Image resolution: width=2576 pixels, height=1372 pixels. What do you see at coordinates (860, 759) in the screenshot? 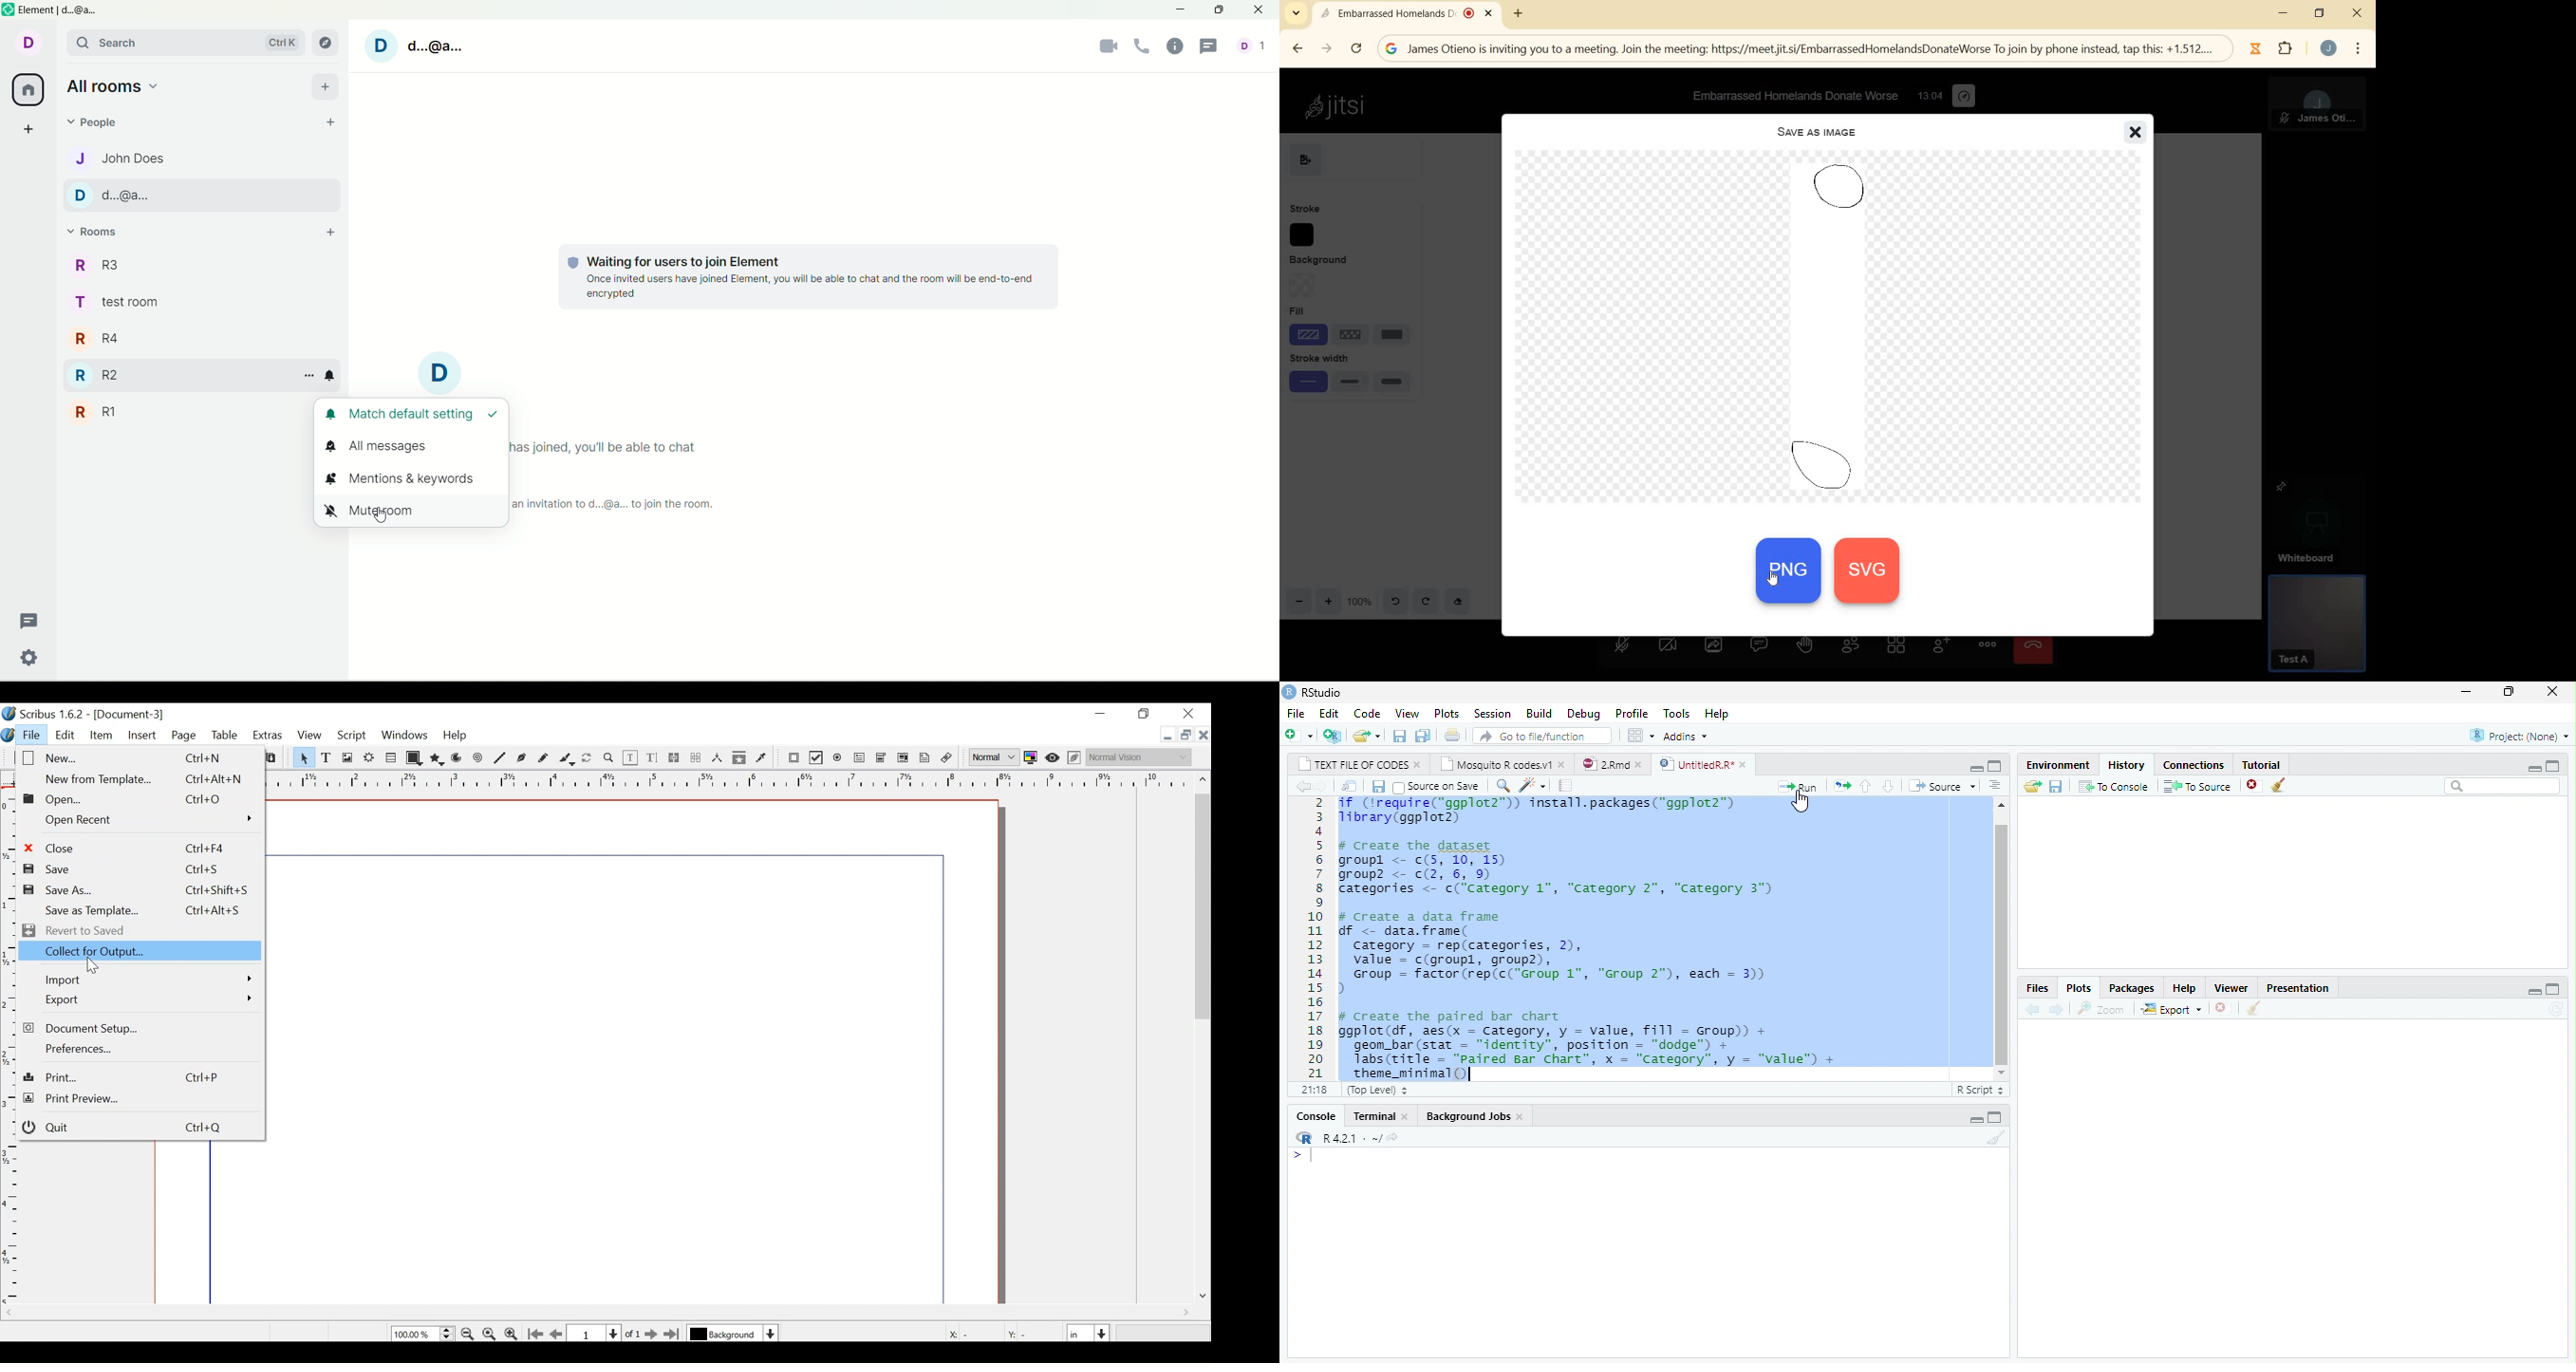
I see `PDF Text Field` at bounding box center [860, 759].